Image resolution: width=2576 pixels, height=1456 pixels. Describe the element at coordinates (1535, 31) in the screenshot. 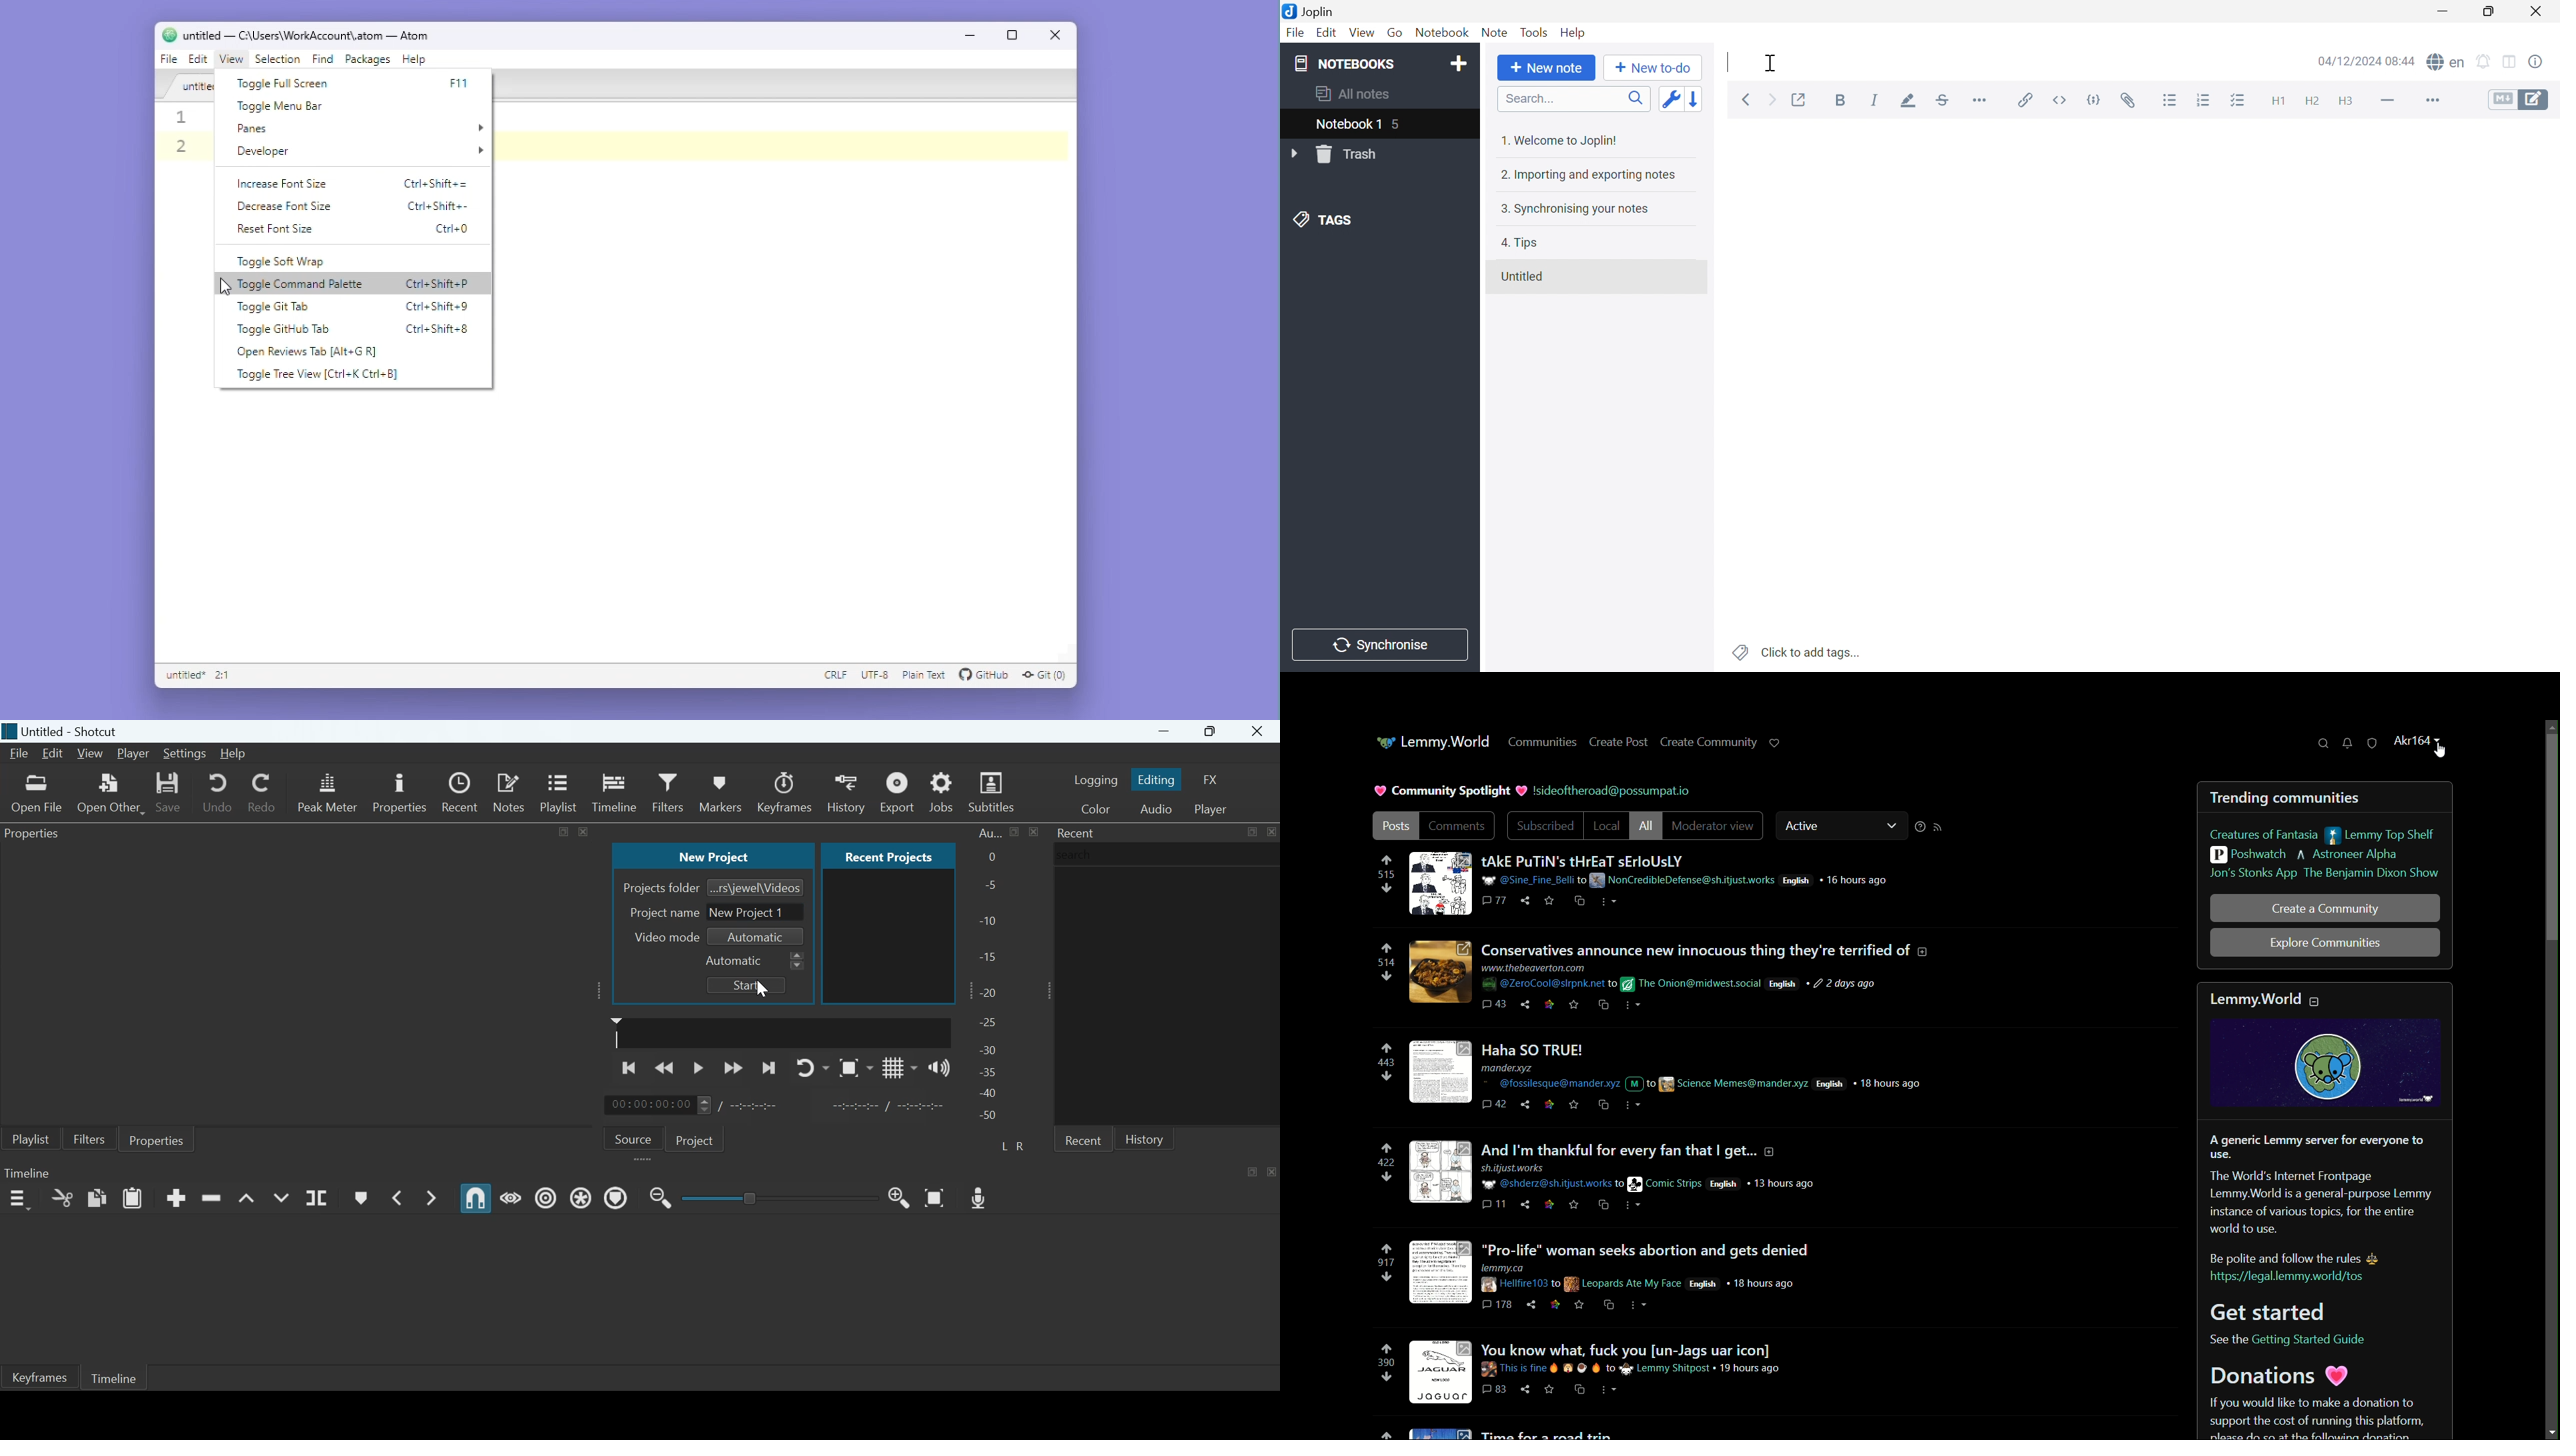

I see `Tools` at that location.